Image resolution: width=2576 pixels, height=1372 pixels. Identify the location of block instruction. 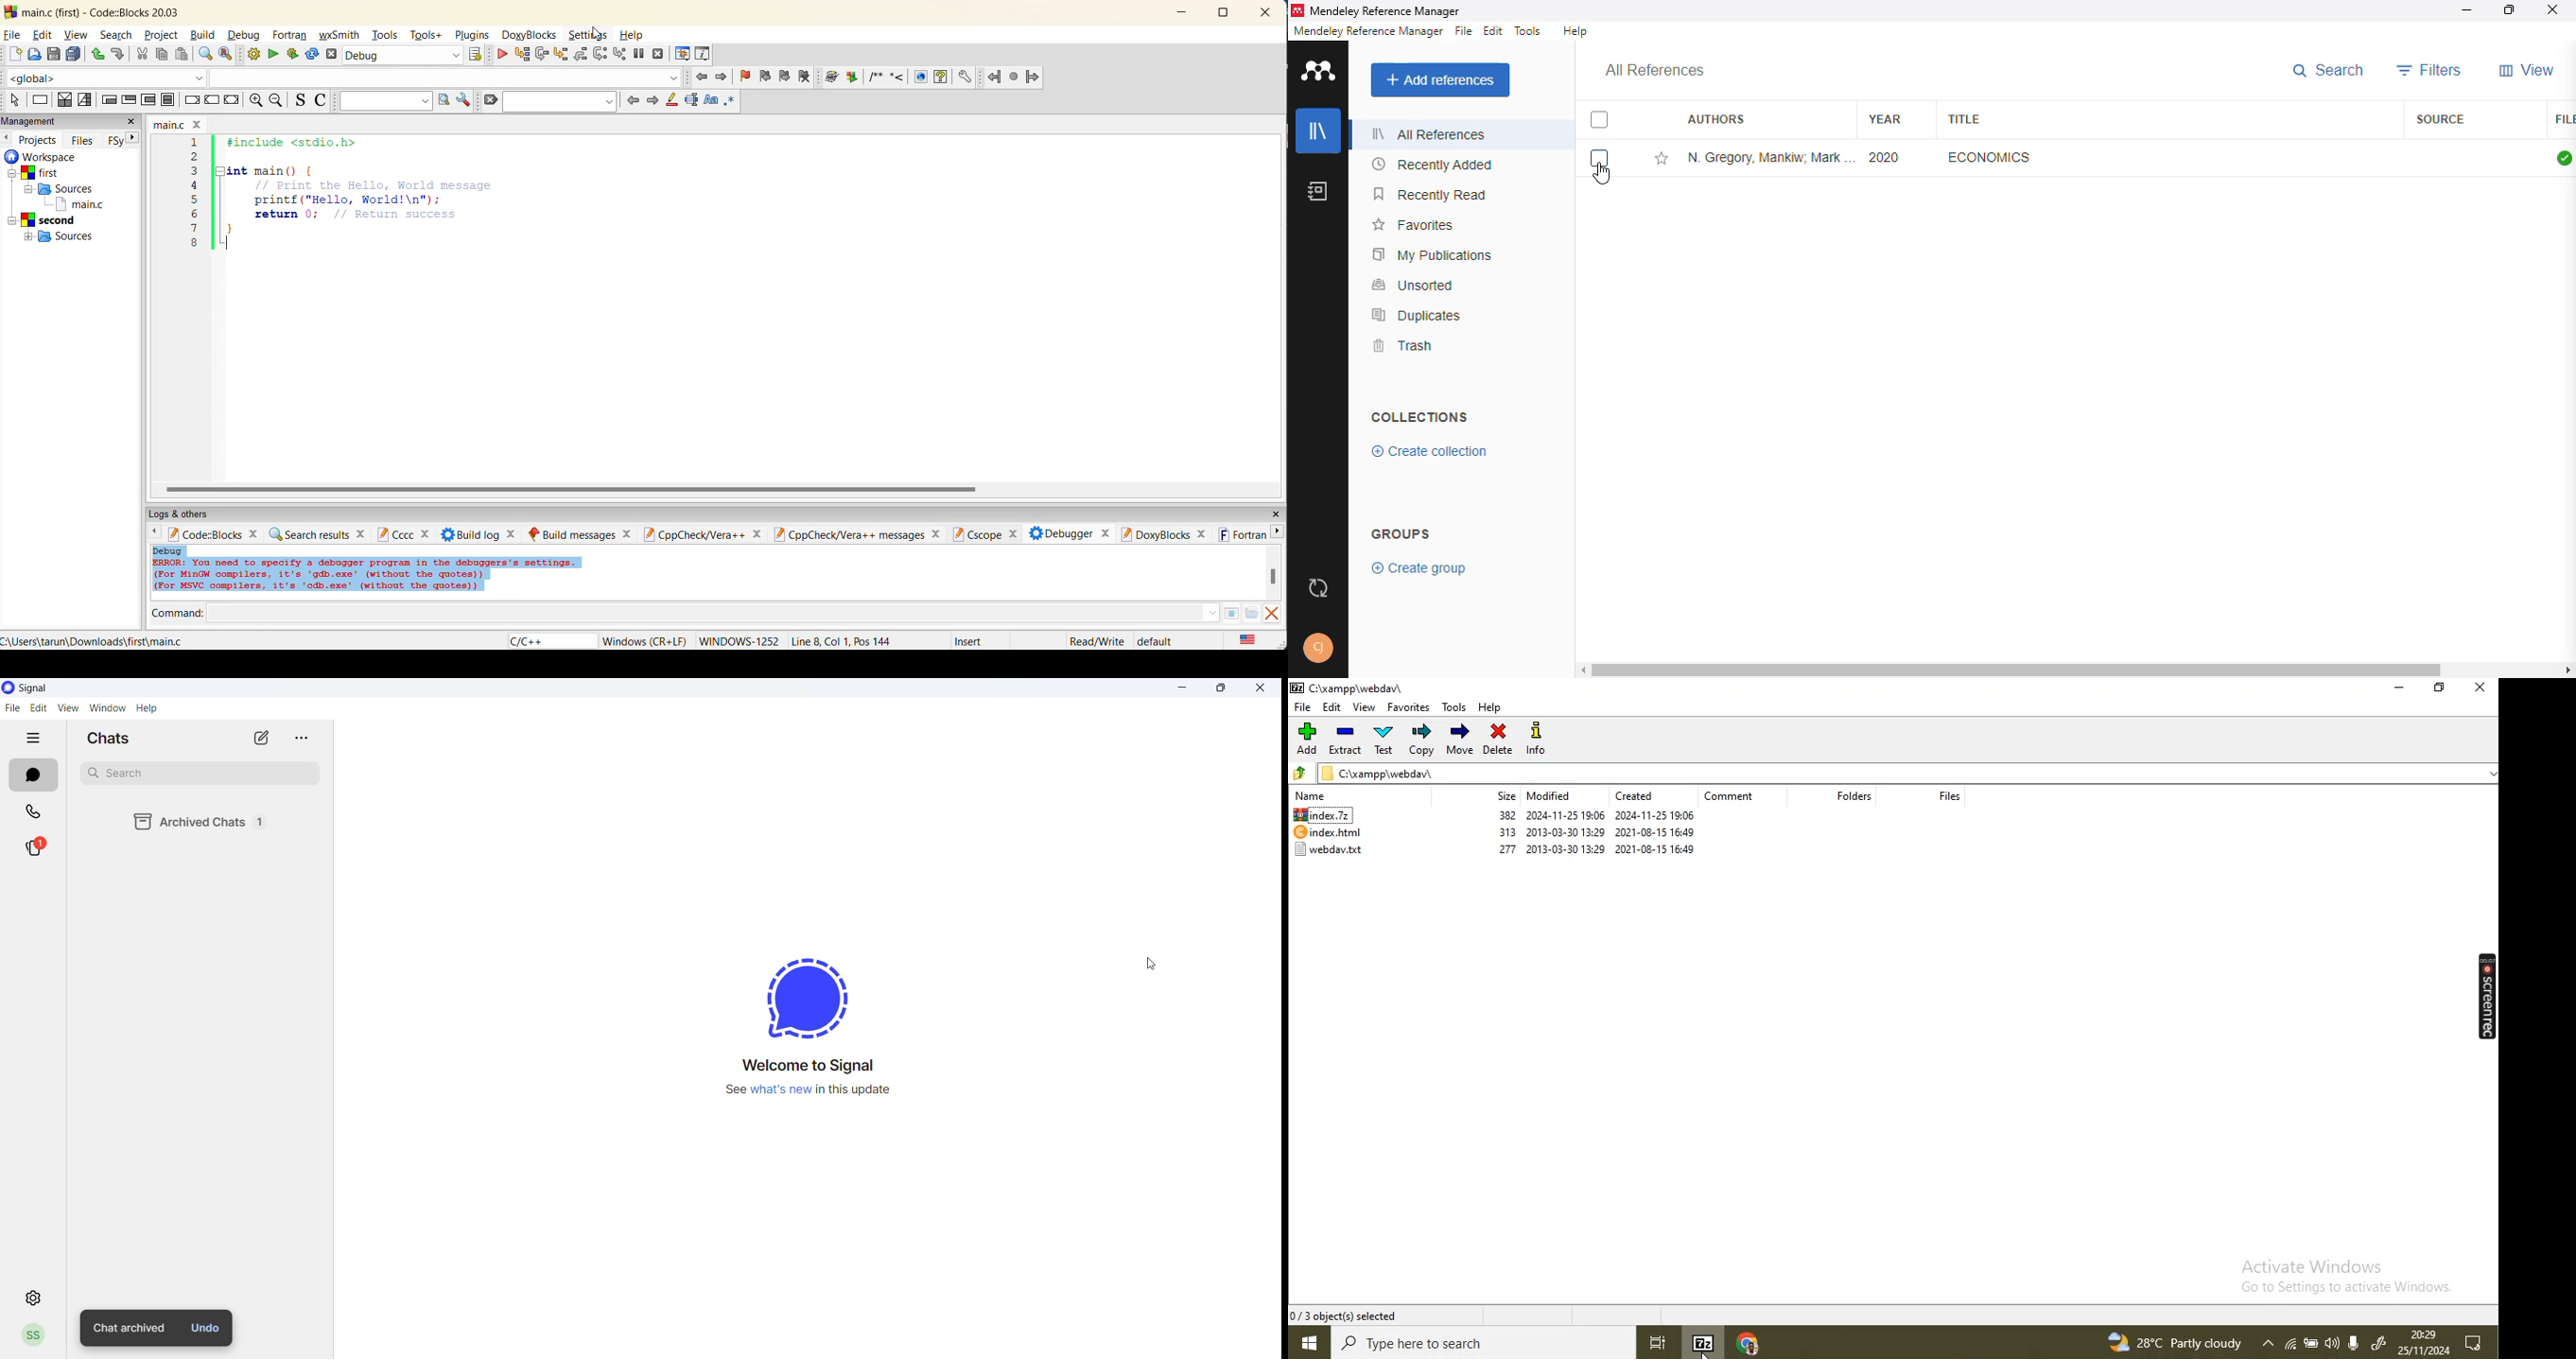
(167, 100).